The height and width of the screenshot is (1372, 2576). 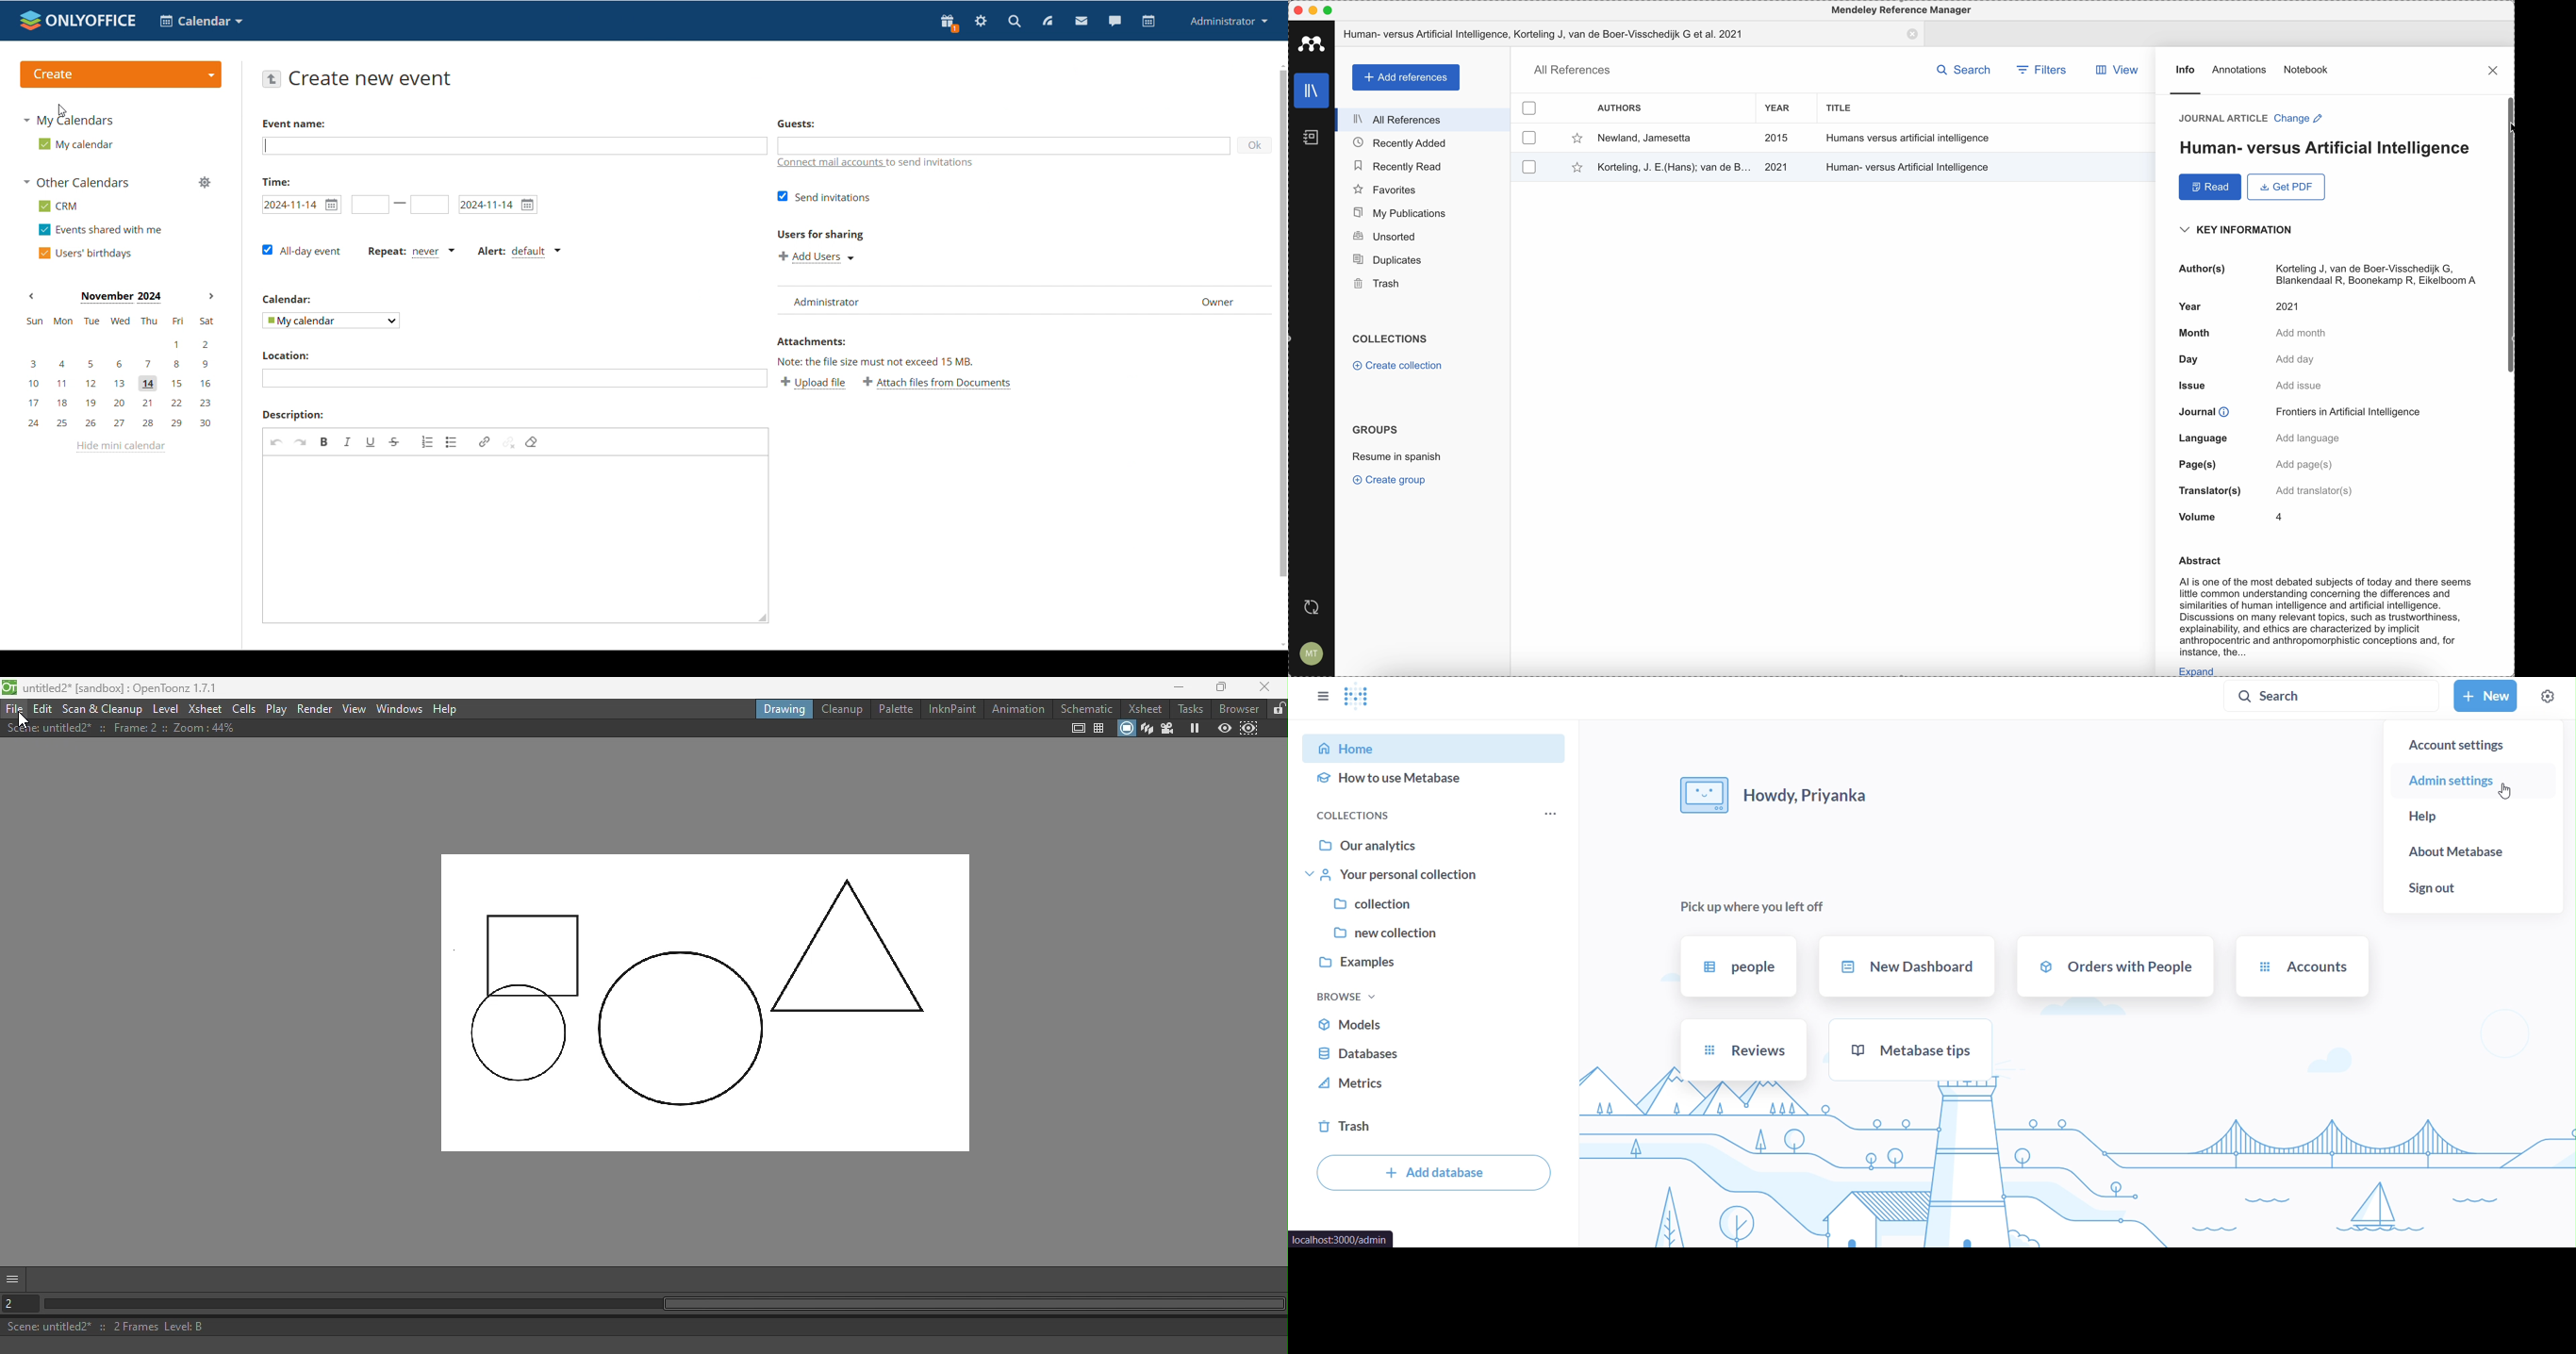 I want to click on close, so click(x=2492, y=69).